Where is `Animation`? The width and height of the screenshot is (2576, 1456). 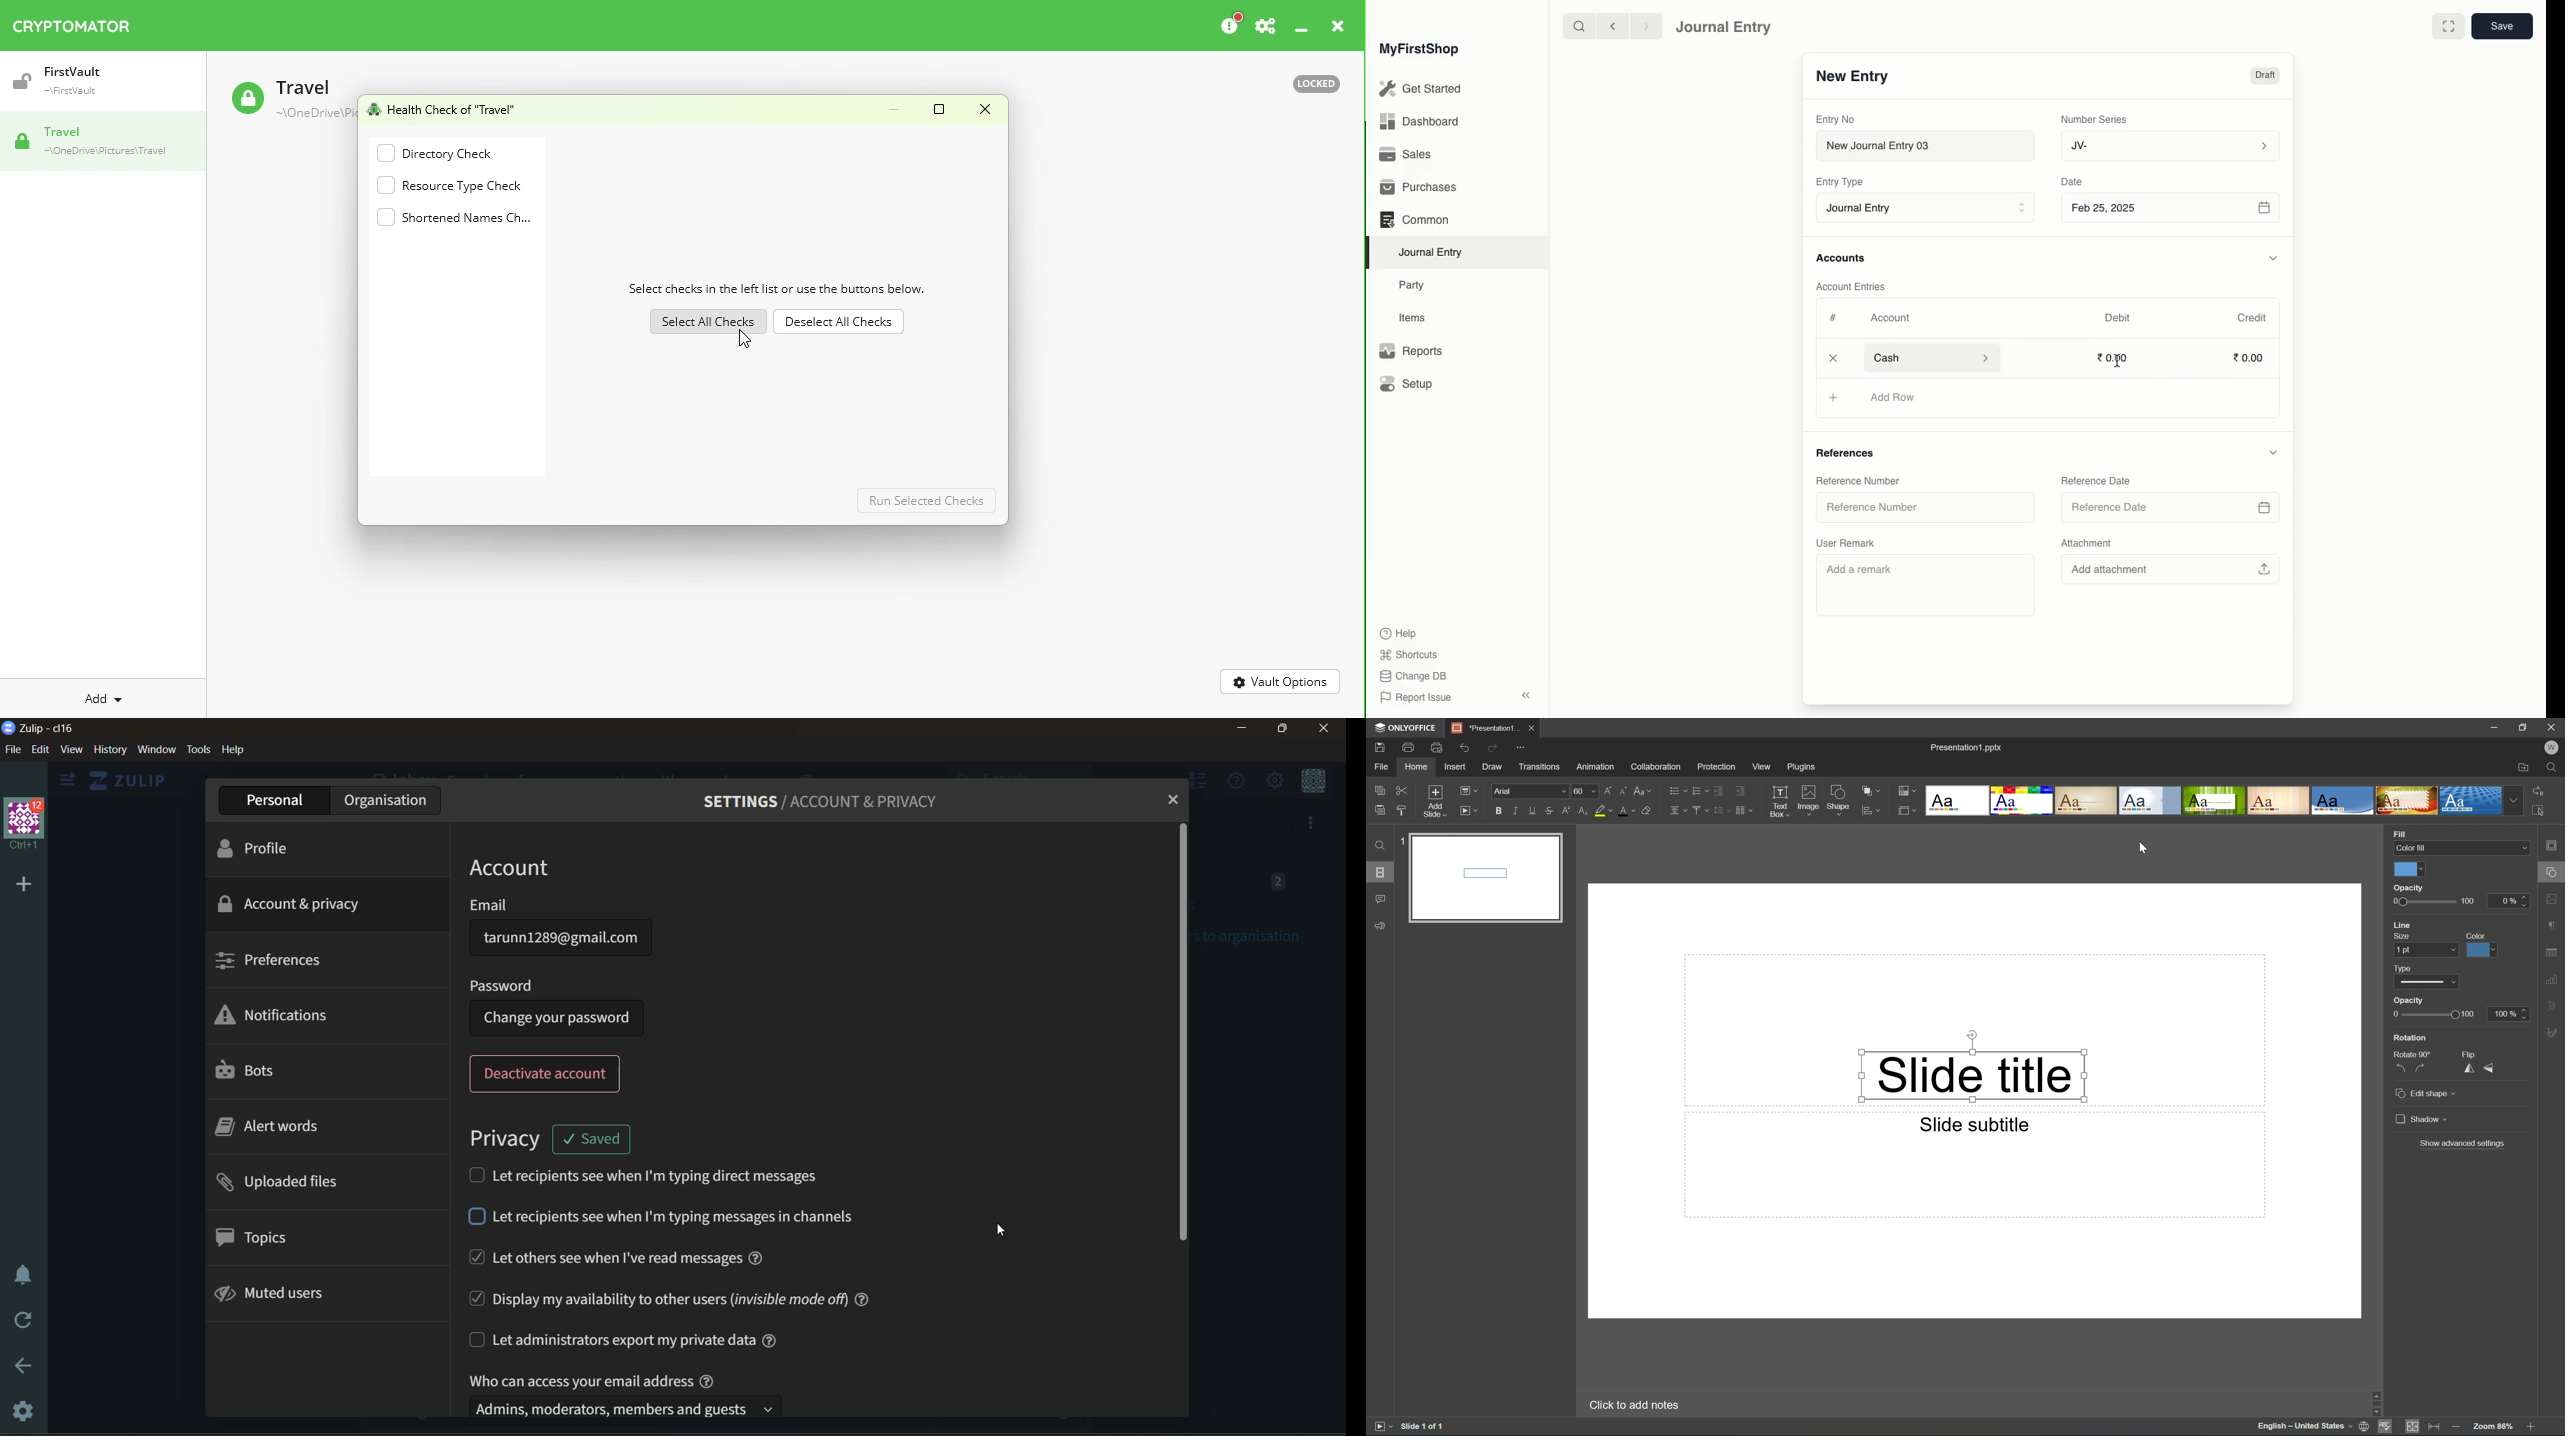 Animation is located at coordinates (1597, 767).